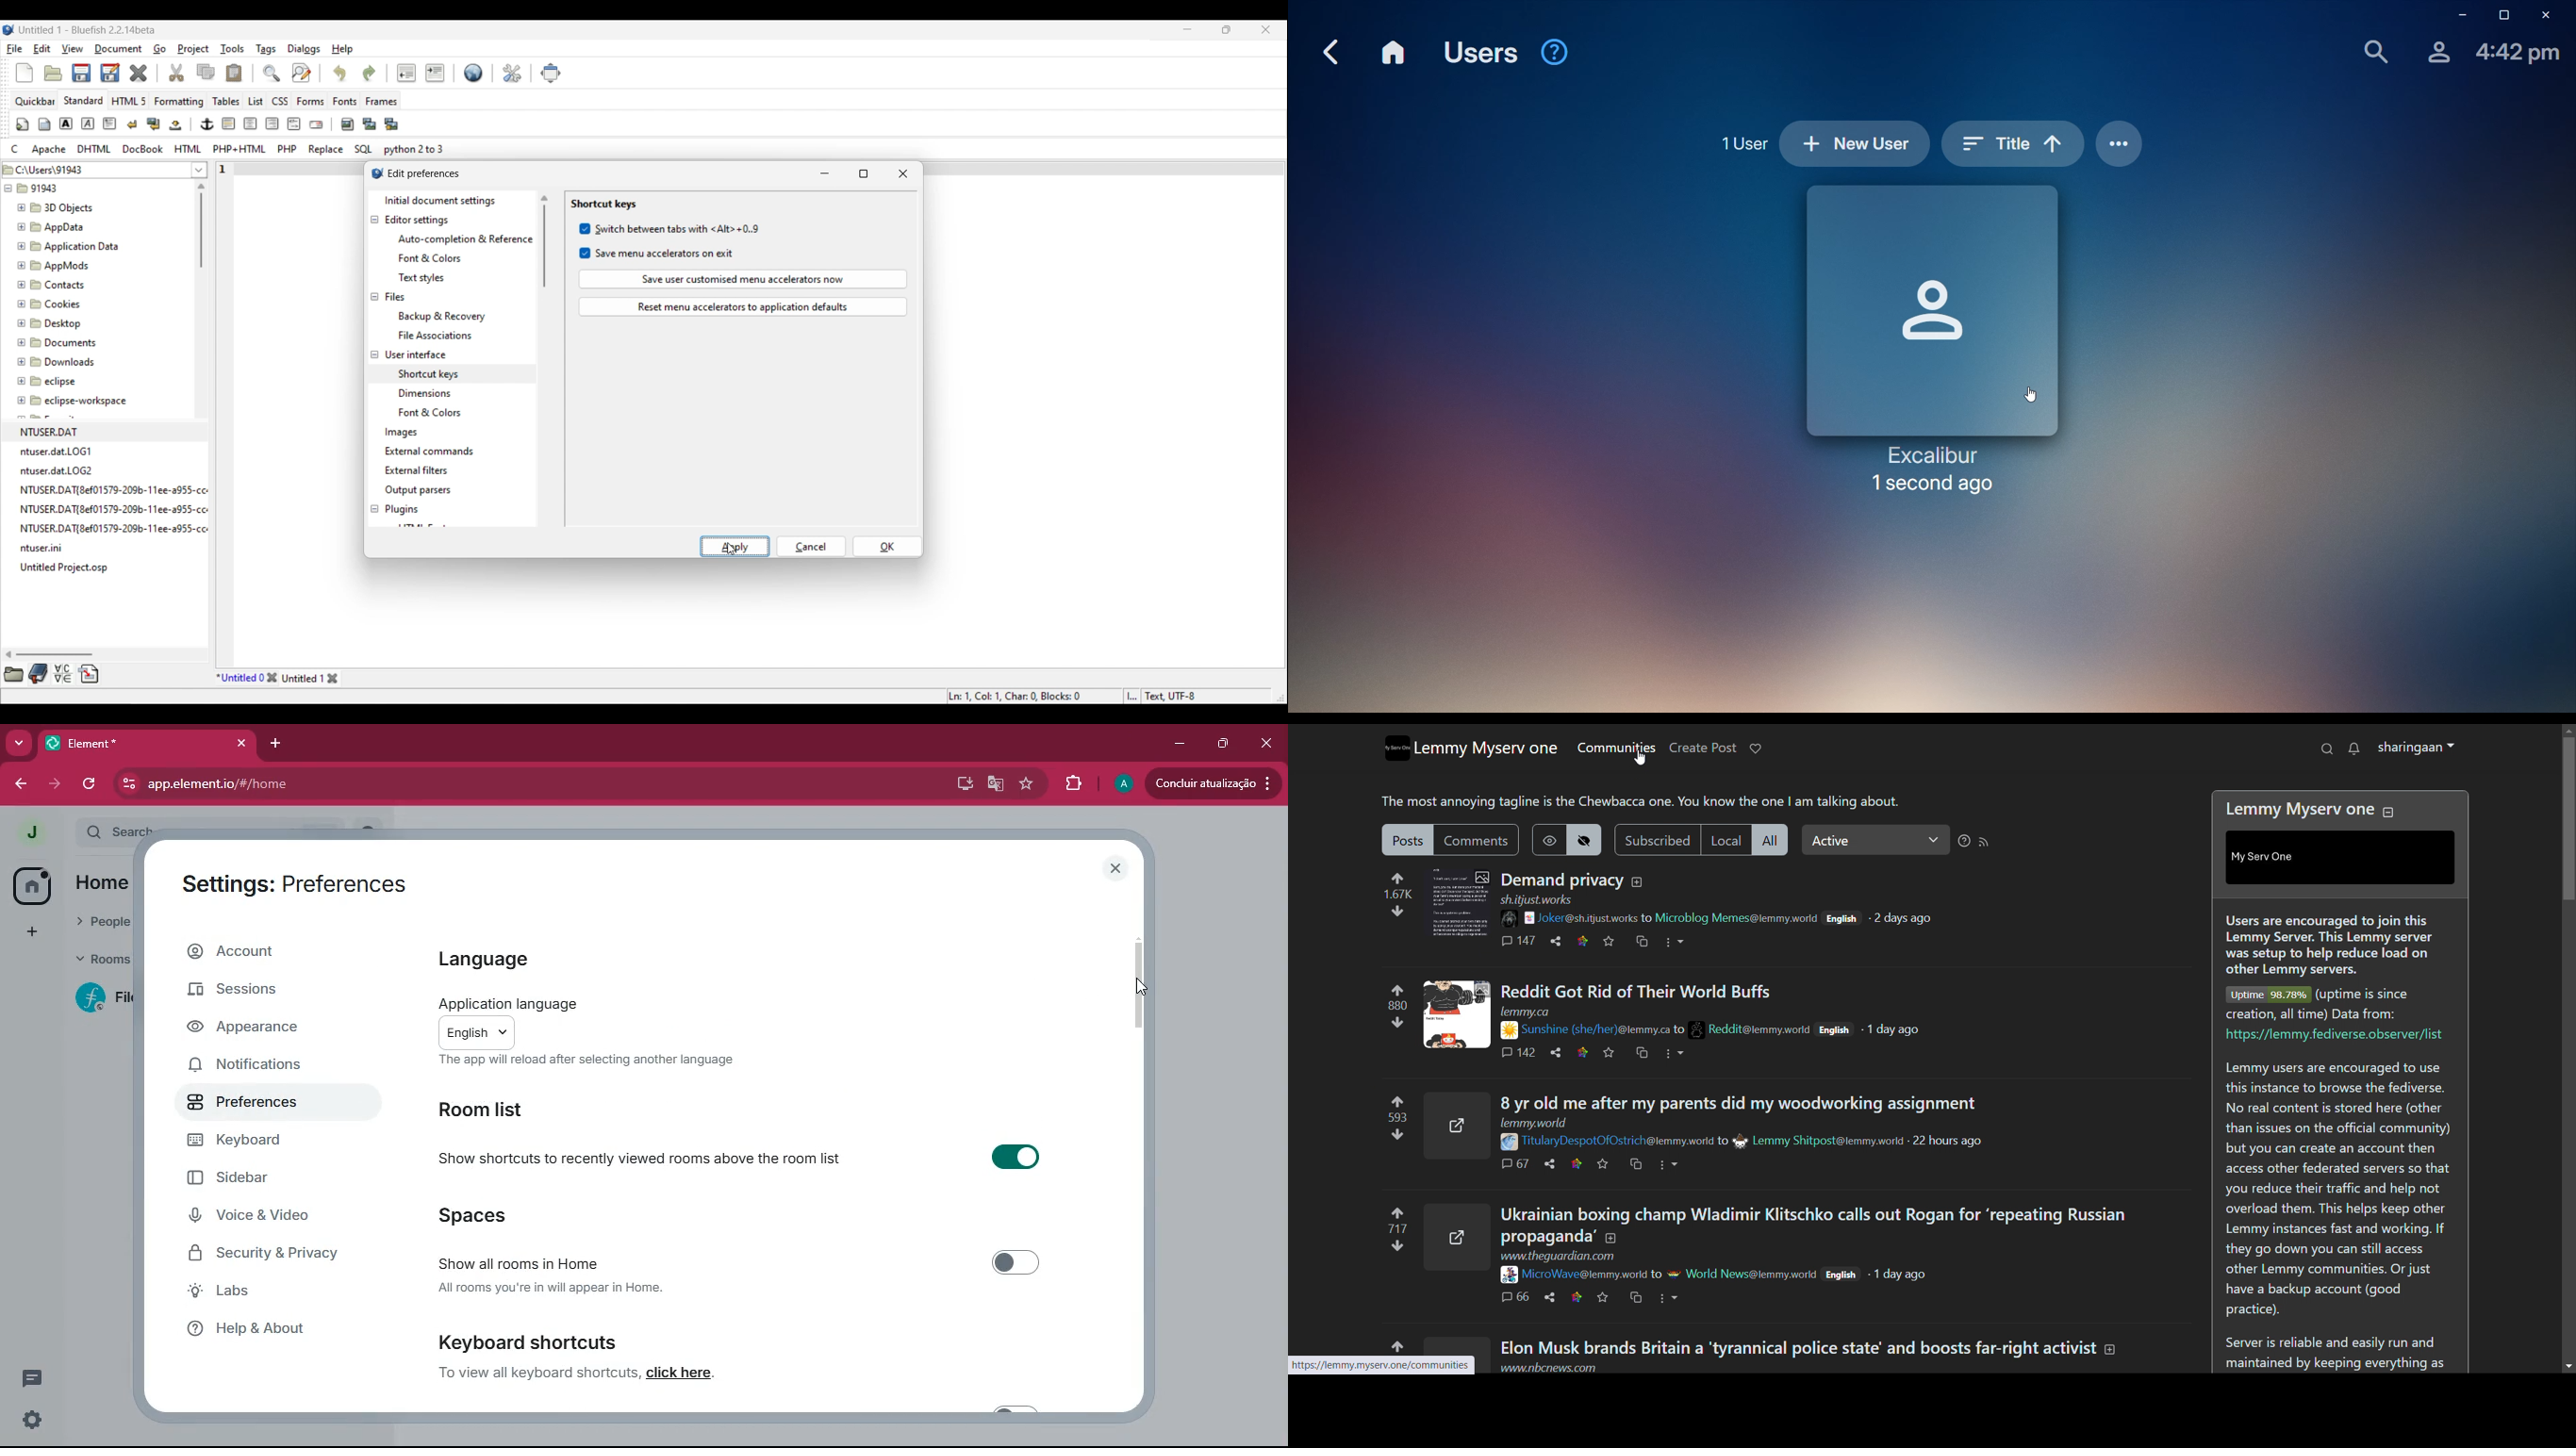  What do you see at coordinates (825, 174) in the screenshot?
I see `Minimize` at bounding box center [825, 174].